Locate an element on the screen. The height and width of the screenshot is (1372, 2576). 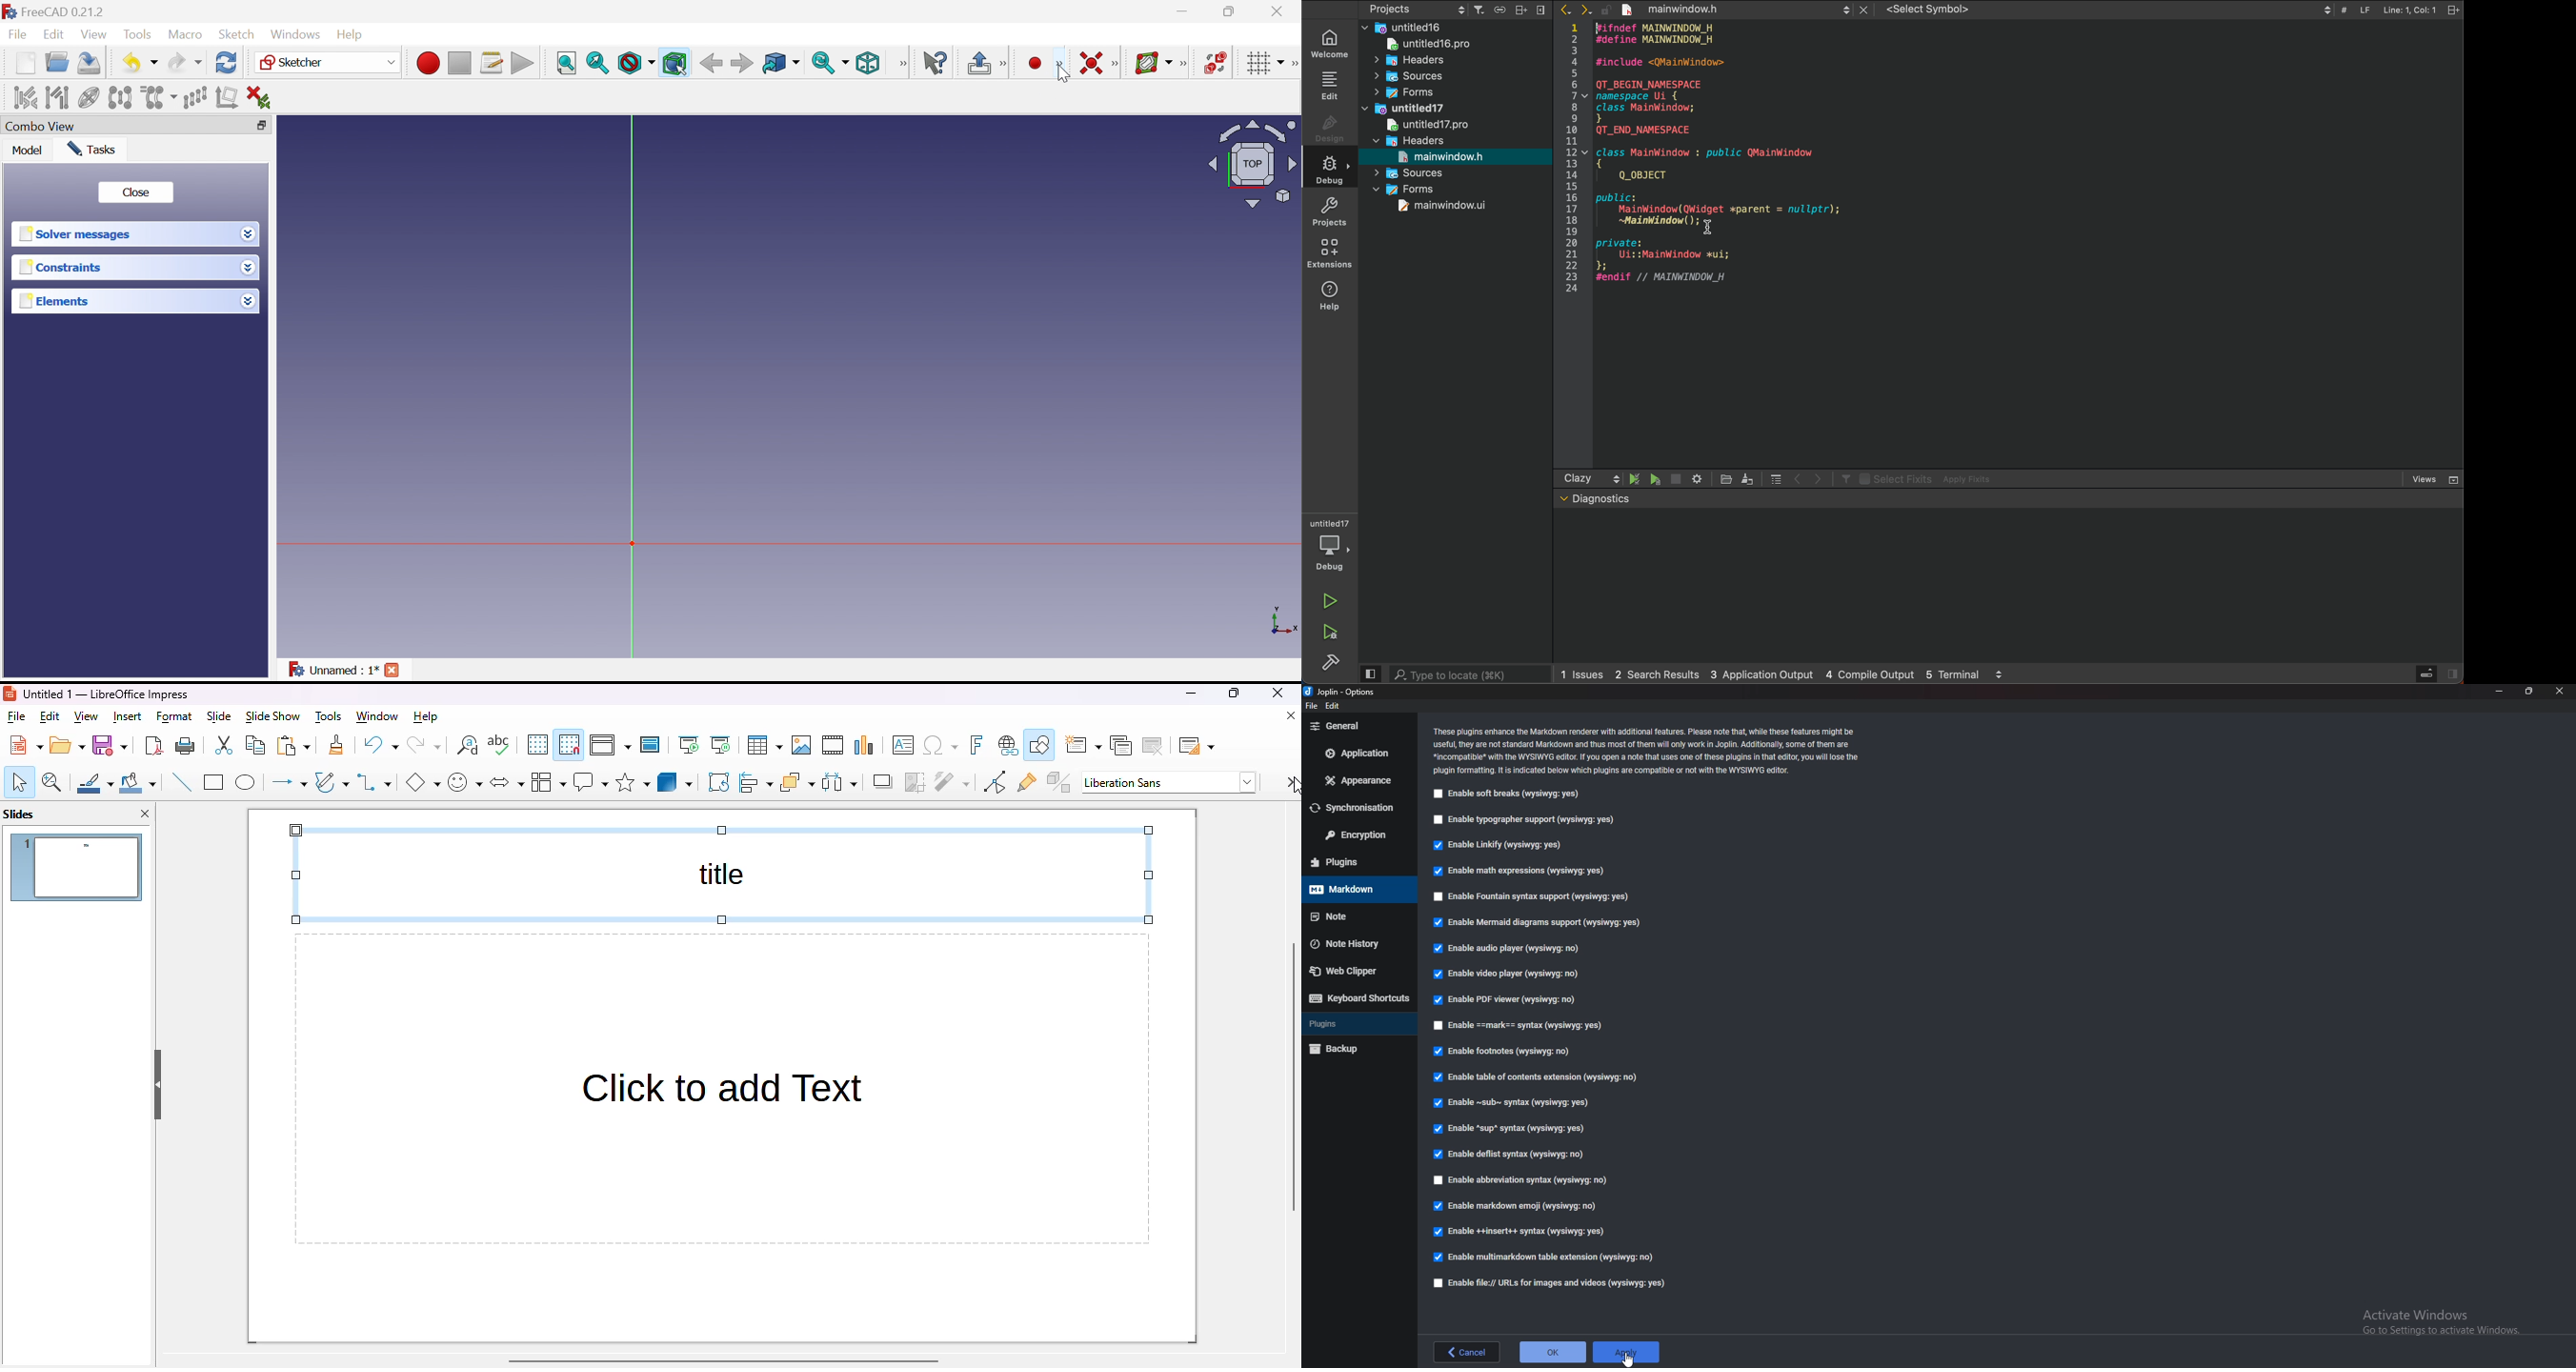
Model is located at coordinates (27, 150).